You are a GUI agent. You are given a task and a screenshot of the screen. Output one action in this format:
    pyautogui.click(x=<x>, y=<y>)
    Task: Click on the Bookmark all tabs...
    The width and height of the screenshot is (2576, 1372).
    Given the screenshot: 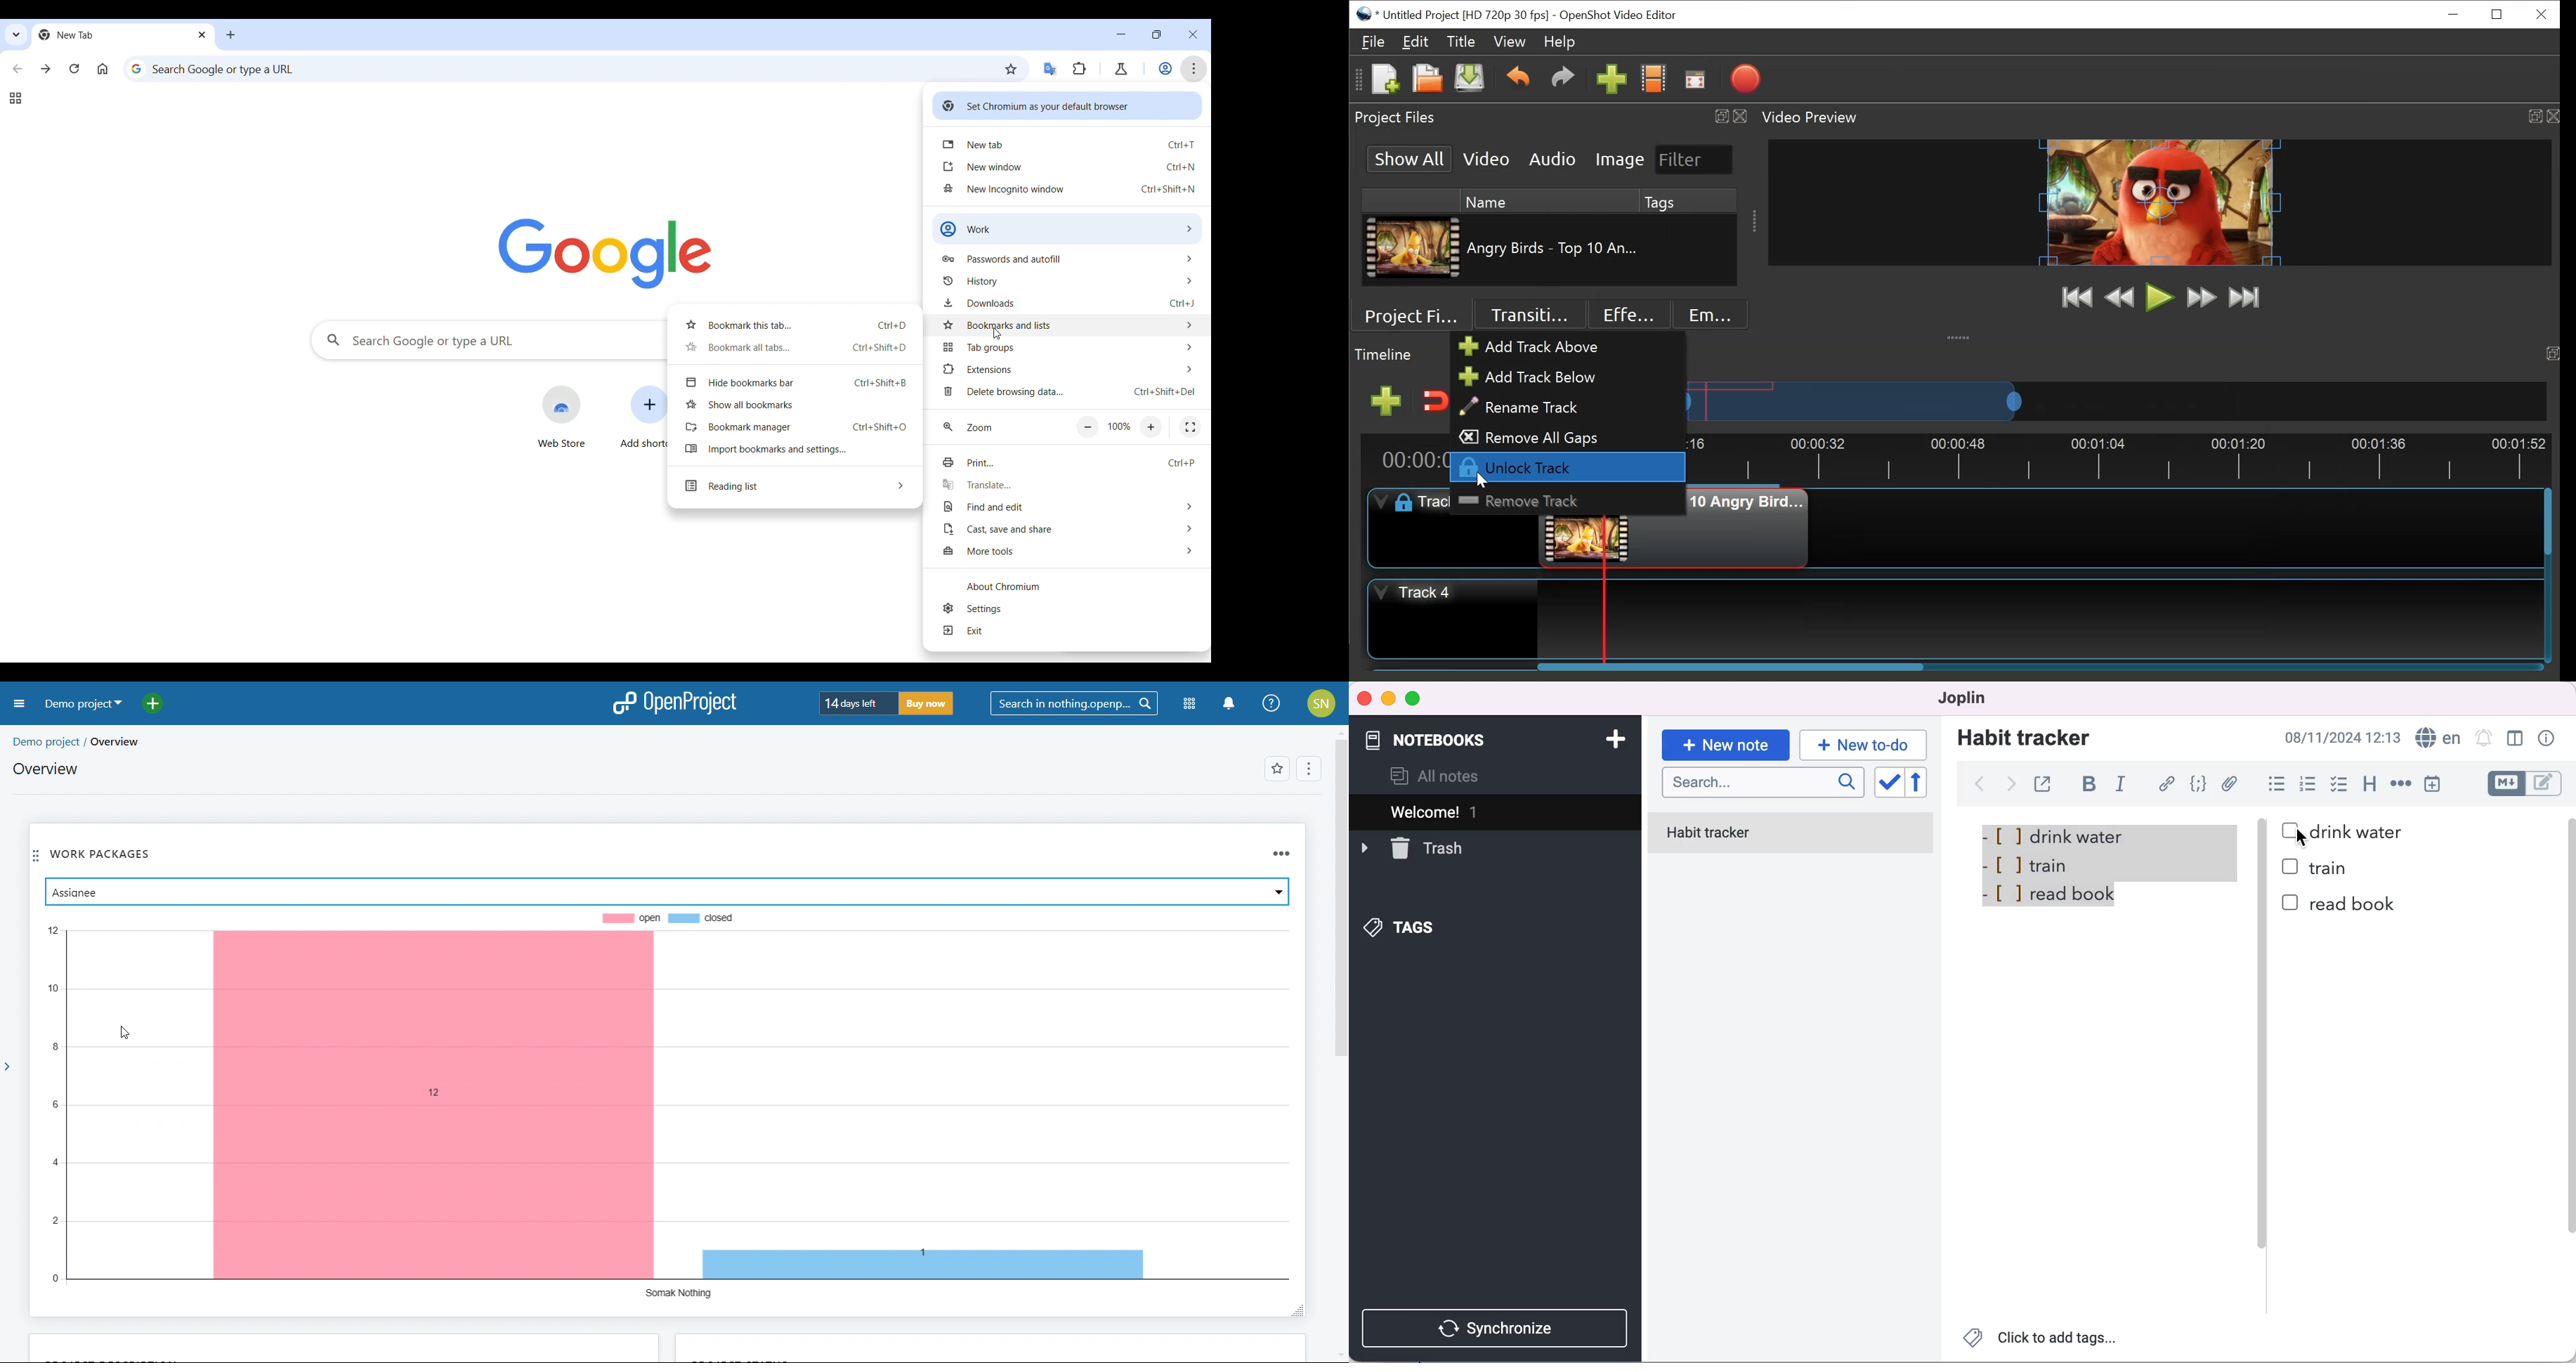 What is the action you would take?
    pyautogui.click(x=793, y=347)
    